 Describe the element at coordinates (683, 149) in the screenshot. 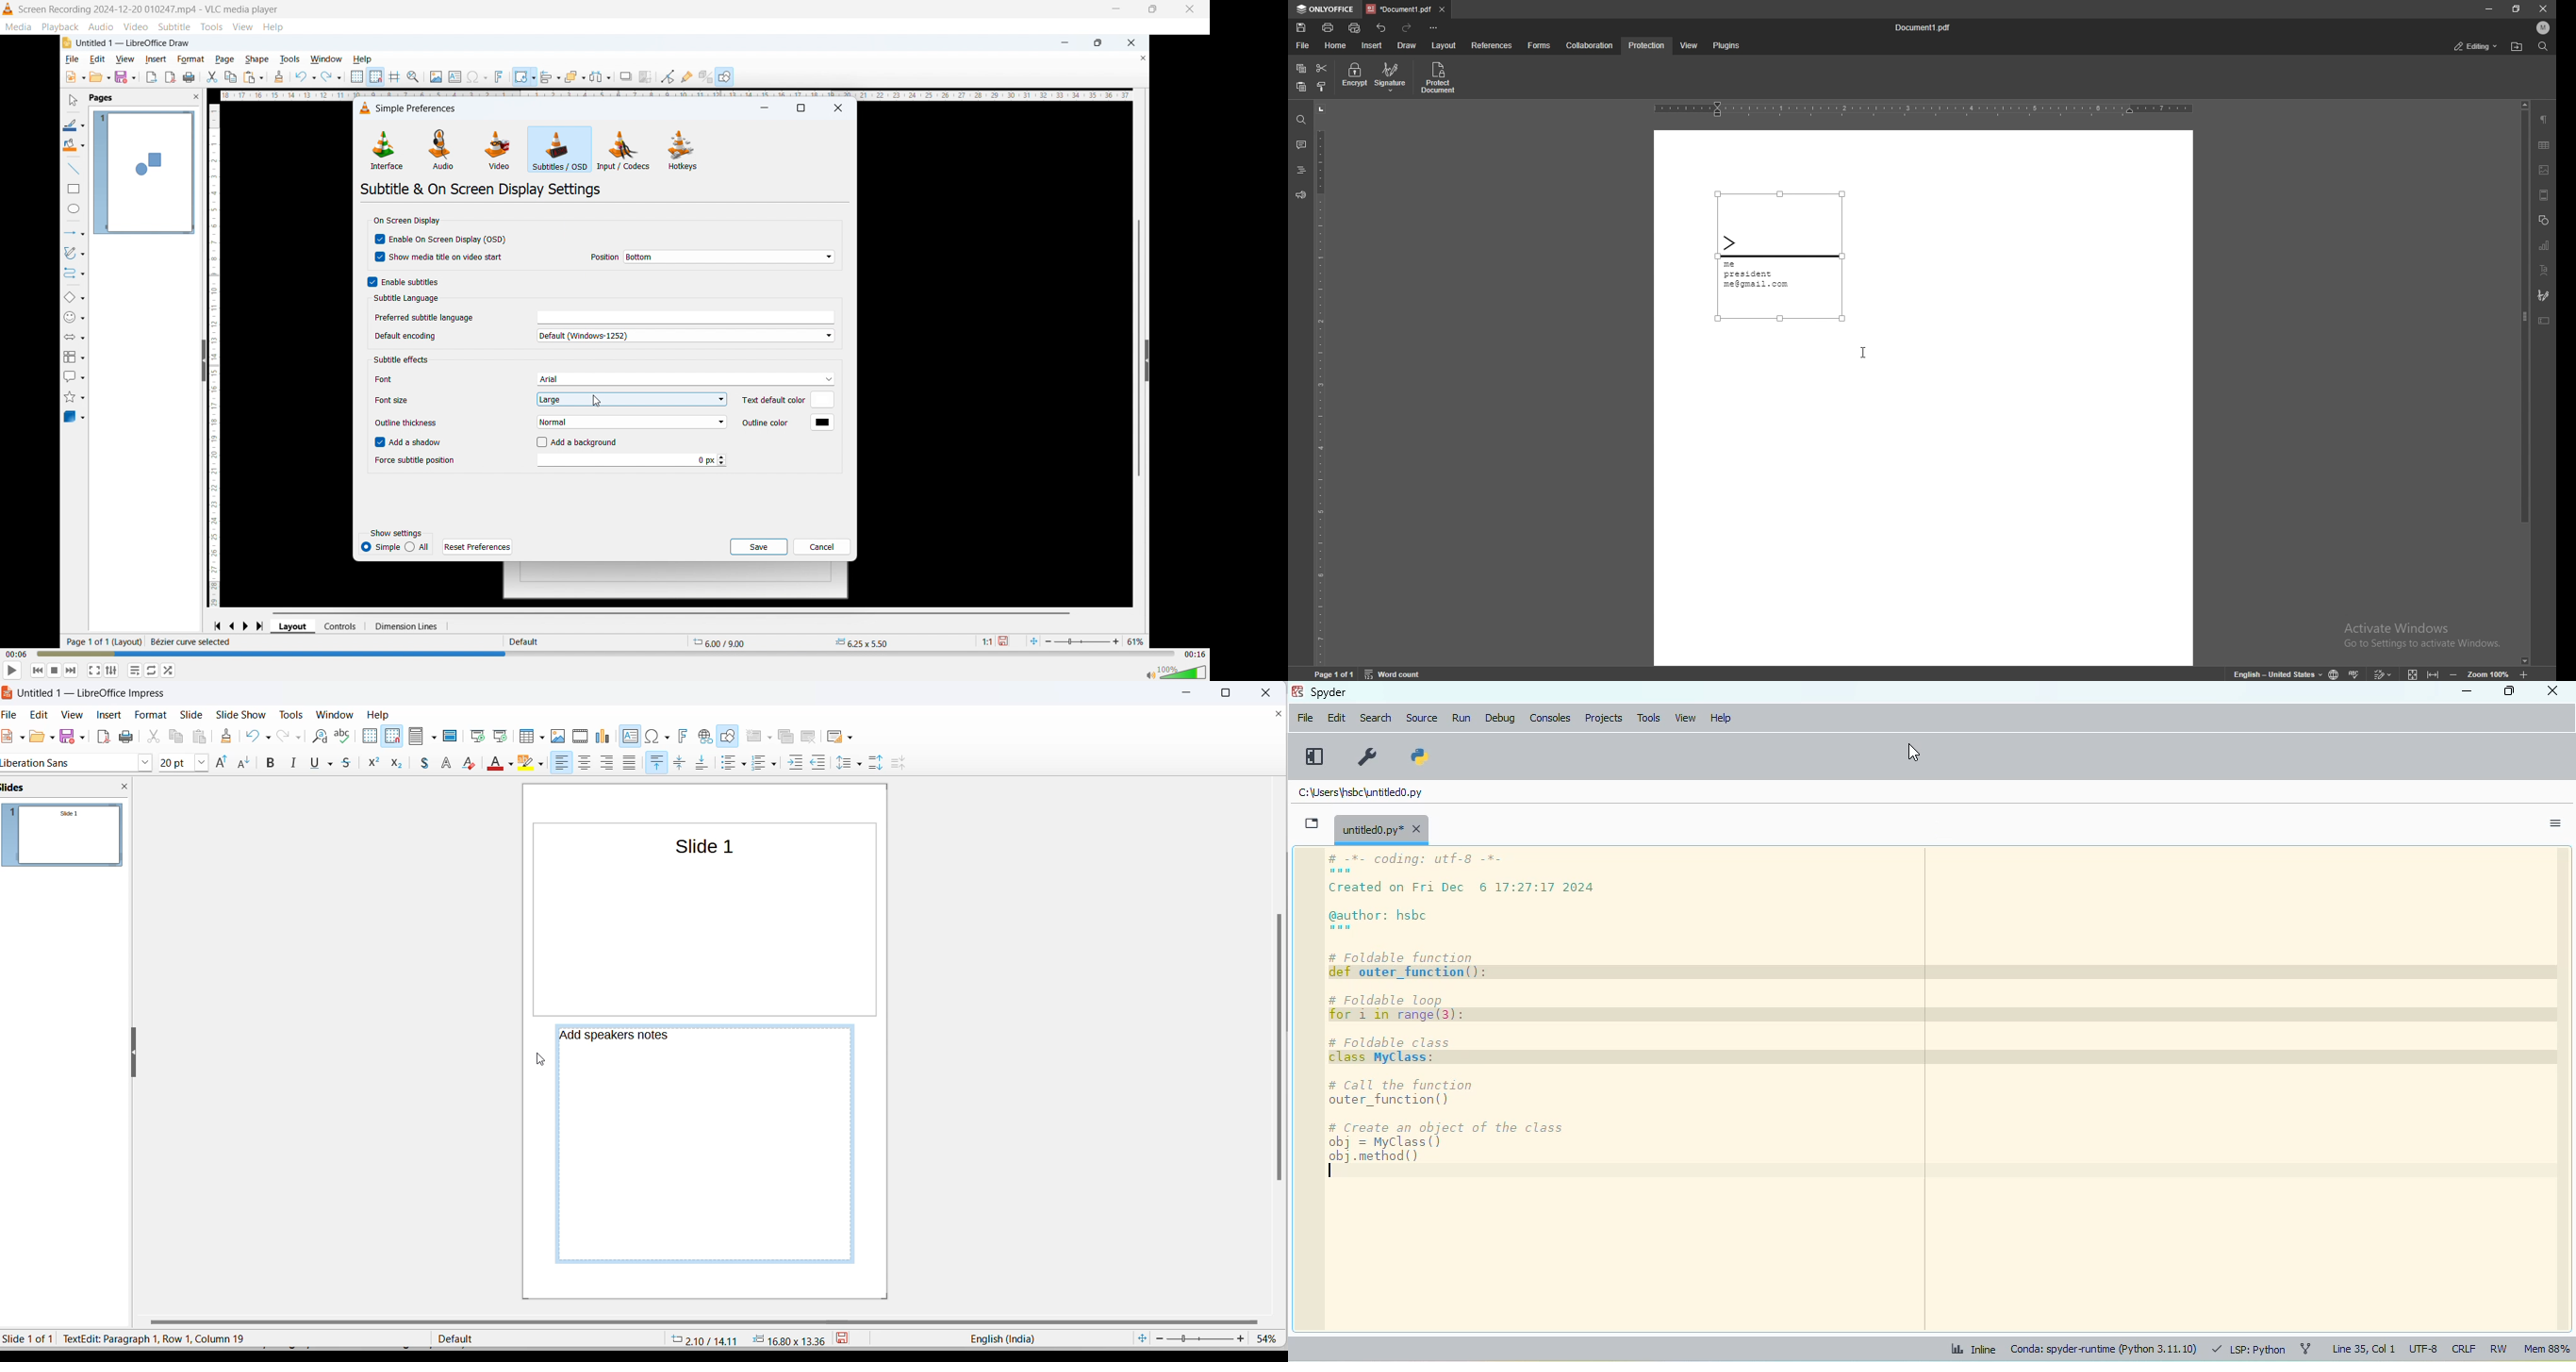

I see `Hot keys ` at that location.